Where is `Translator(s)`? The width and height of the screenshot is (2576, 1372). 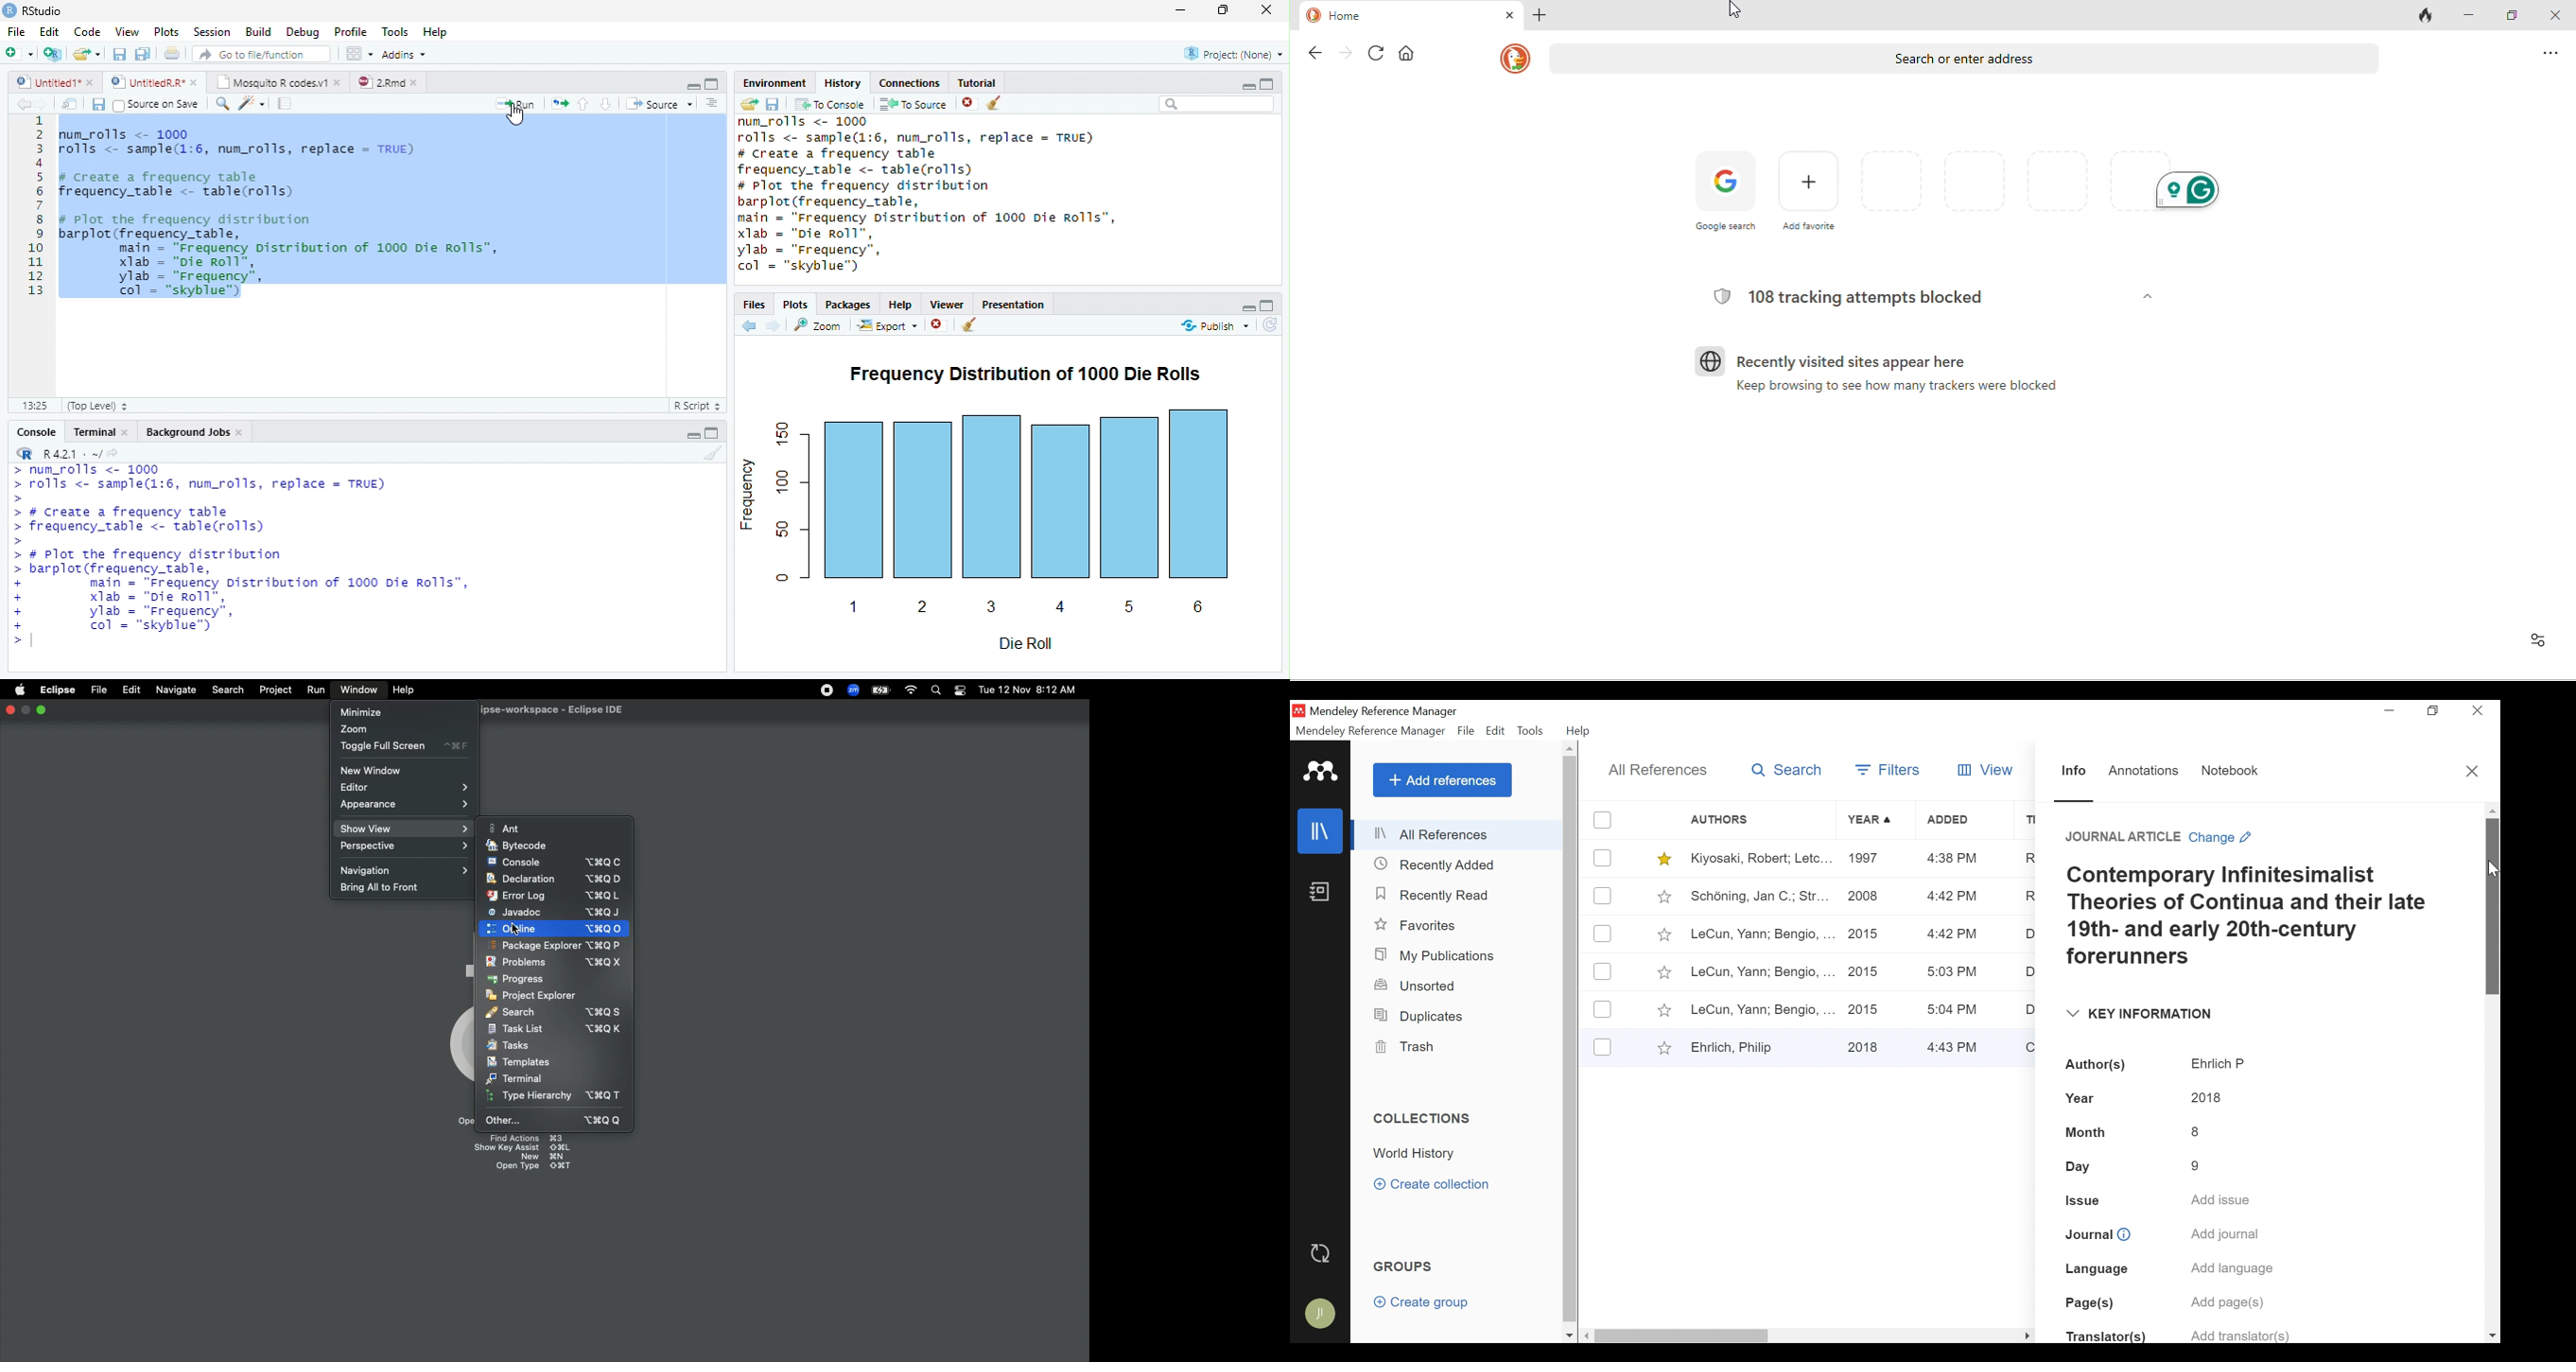 Translator(s) is located at coordinates (2106, 1339).